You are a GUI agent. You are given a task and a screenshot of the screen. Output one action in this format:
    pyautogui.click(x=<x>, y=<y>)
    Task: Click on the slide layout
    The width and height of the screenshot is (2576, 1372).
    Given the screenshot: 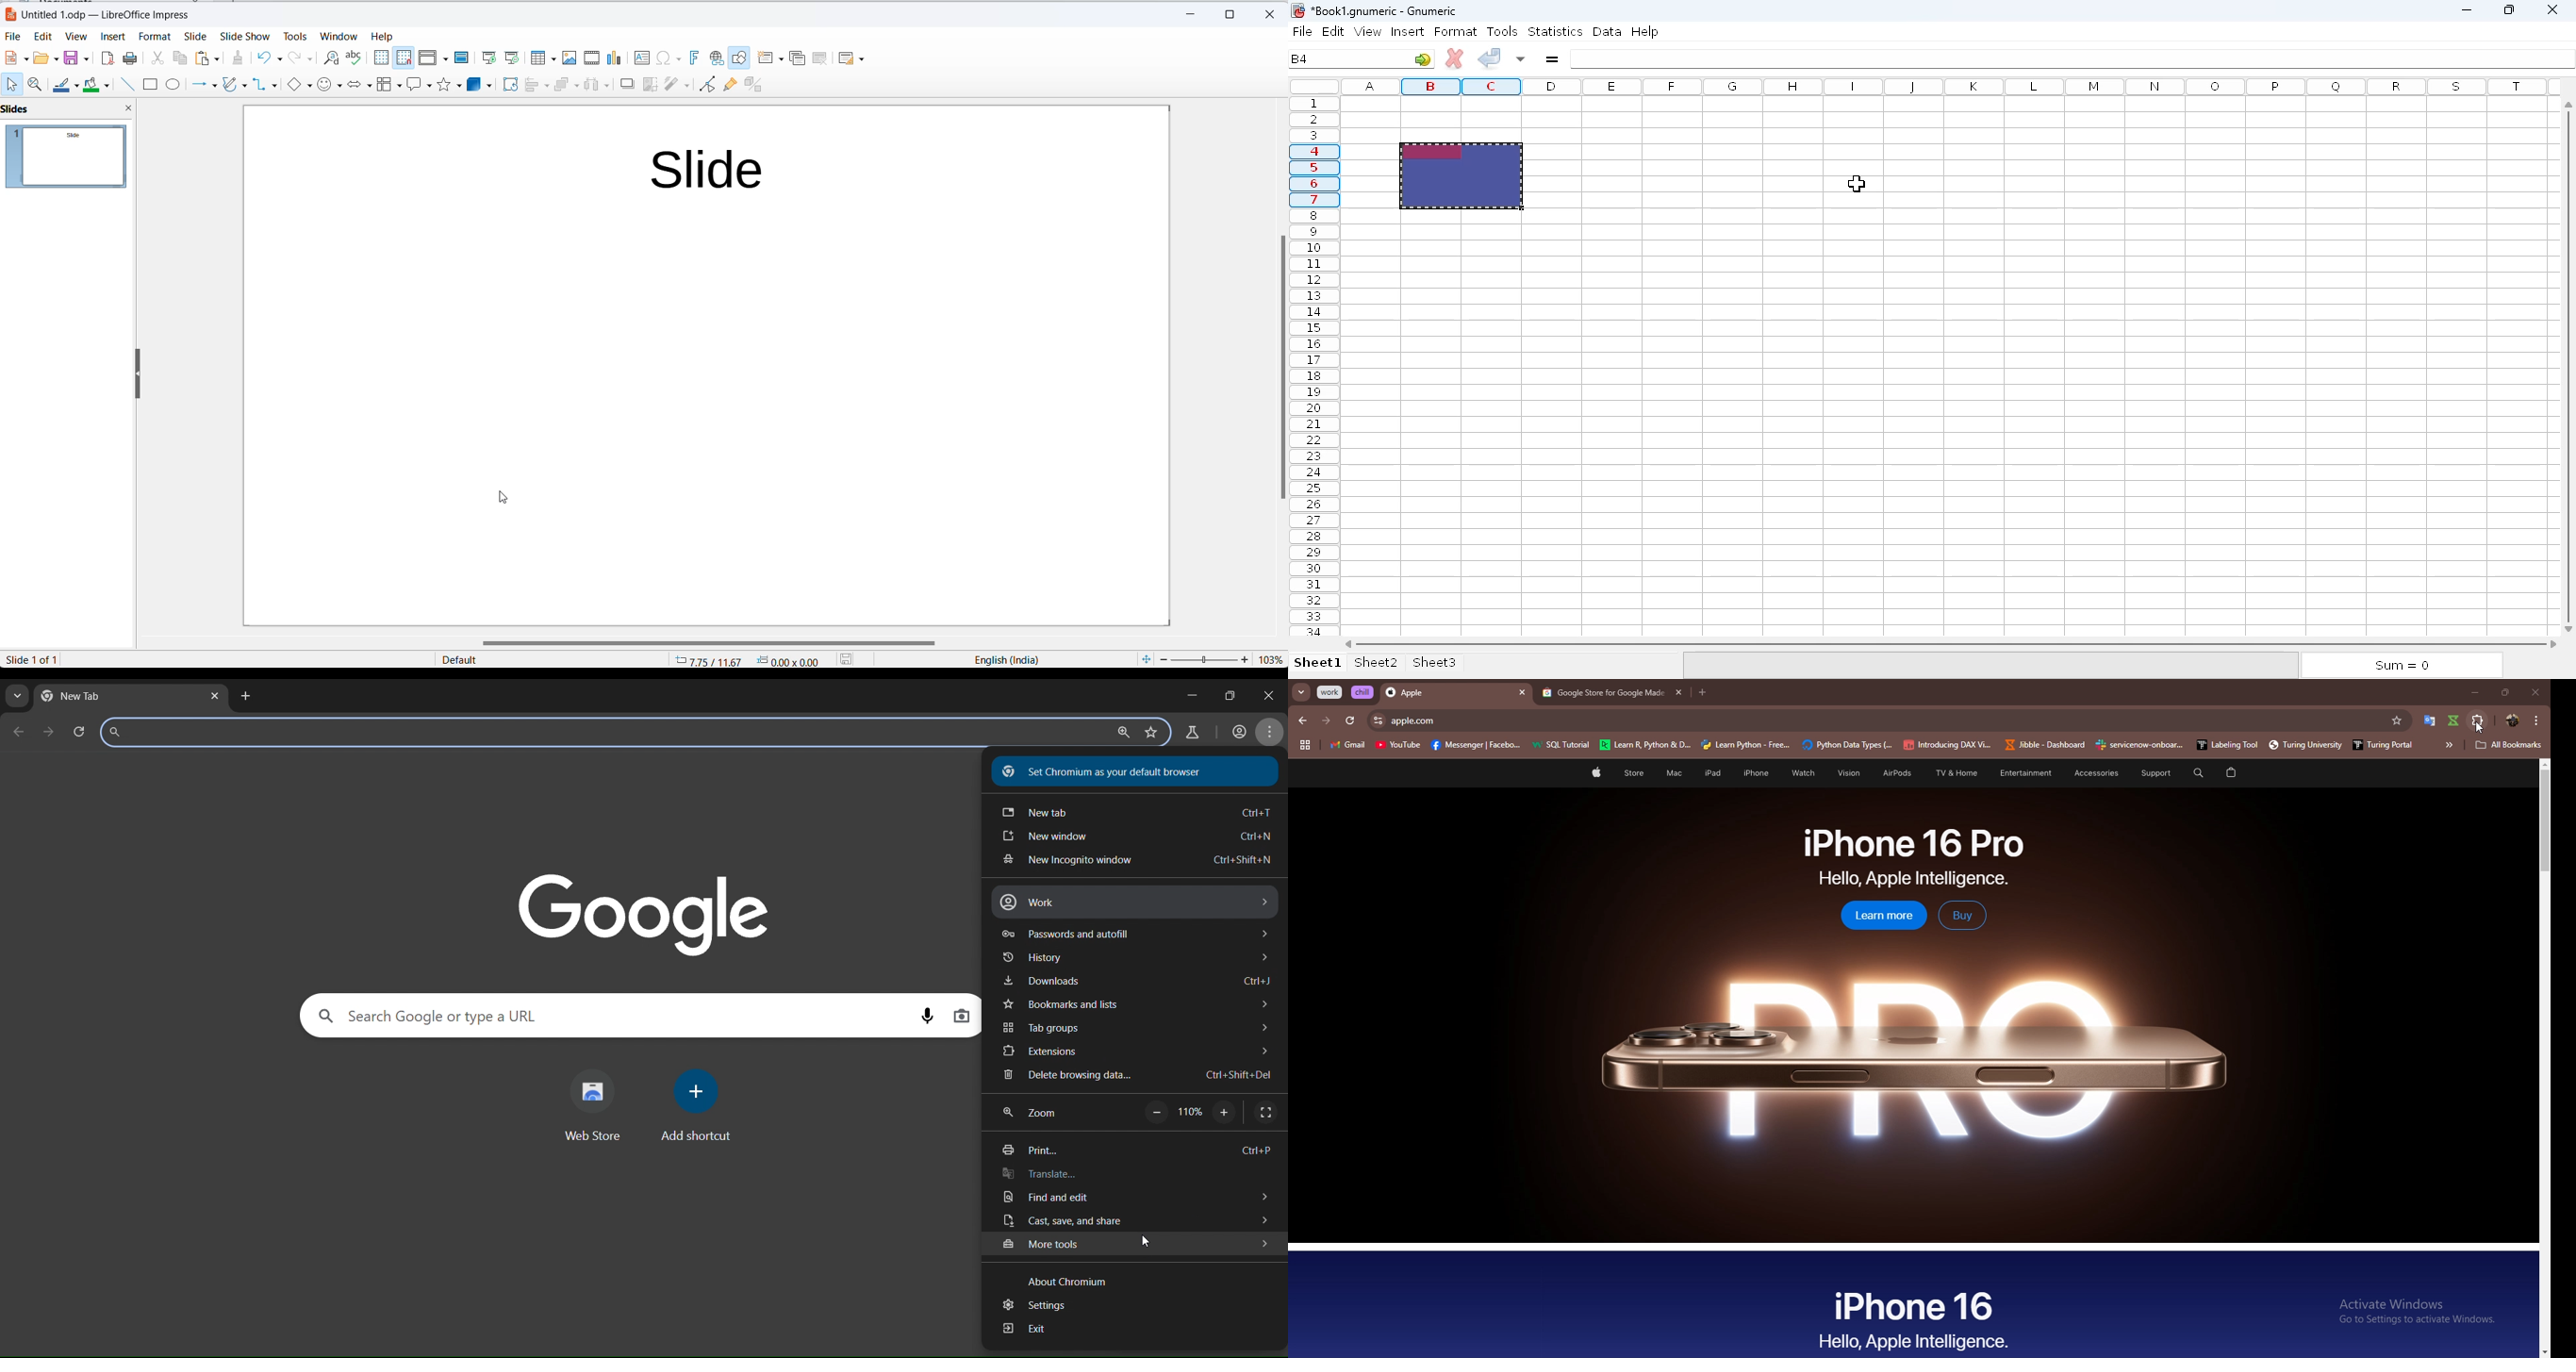 What is the action you would take?
    pyautogui.click(x=856, y=57)
    